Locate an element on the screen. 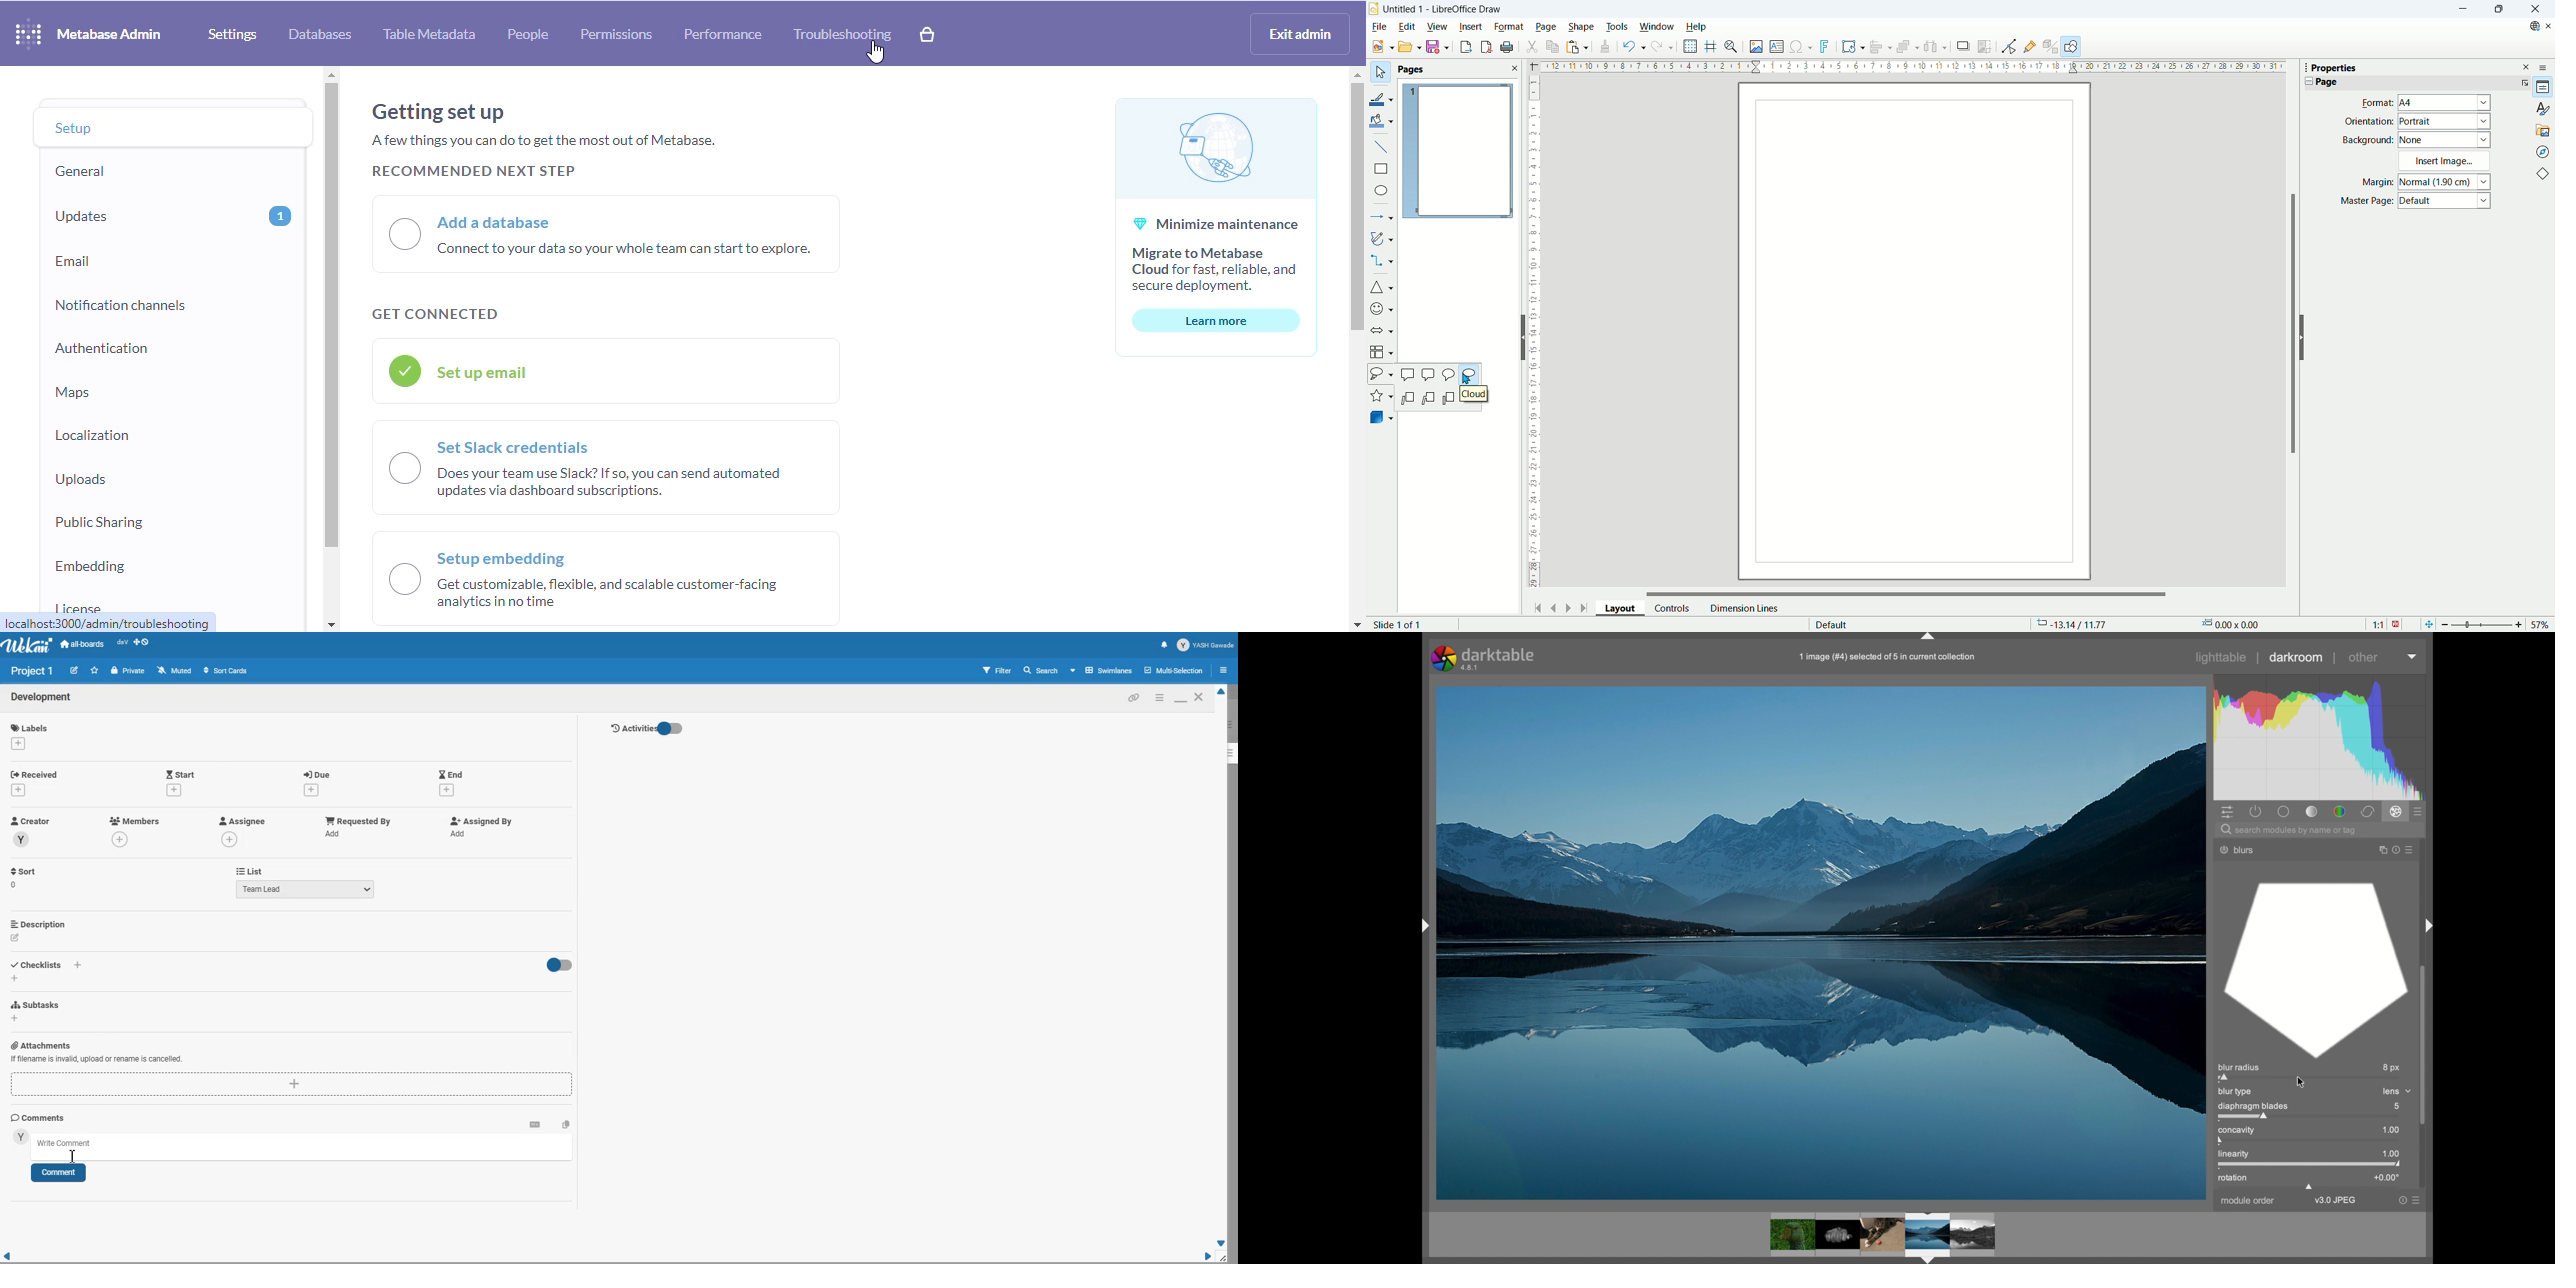  8 px is located at coordinates (2391, 1066).